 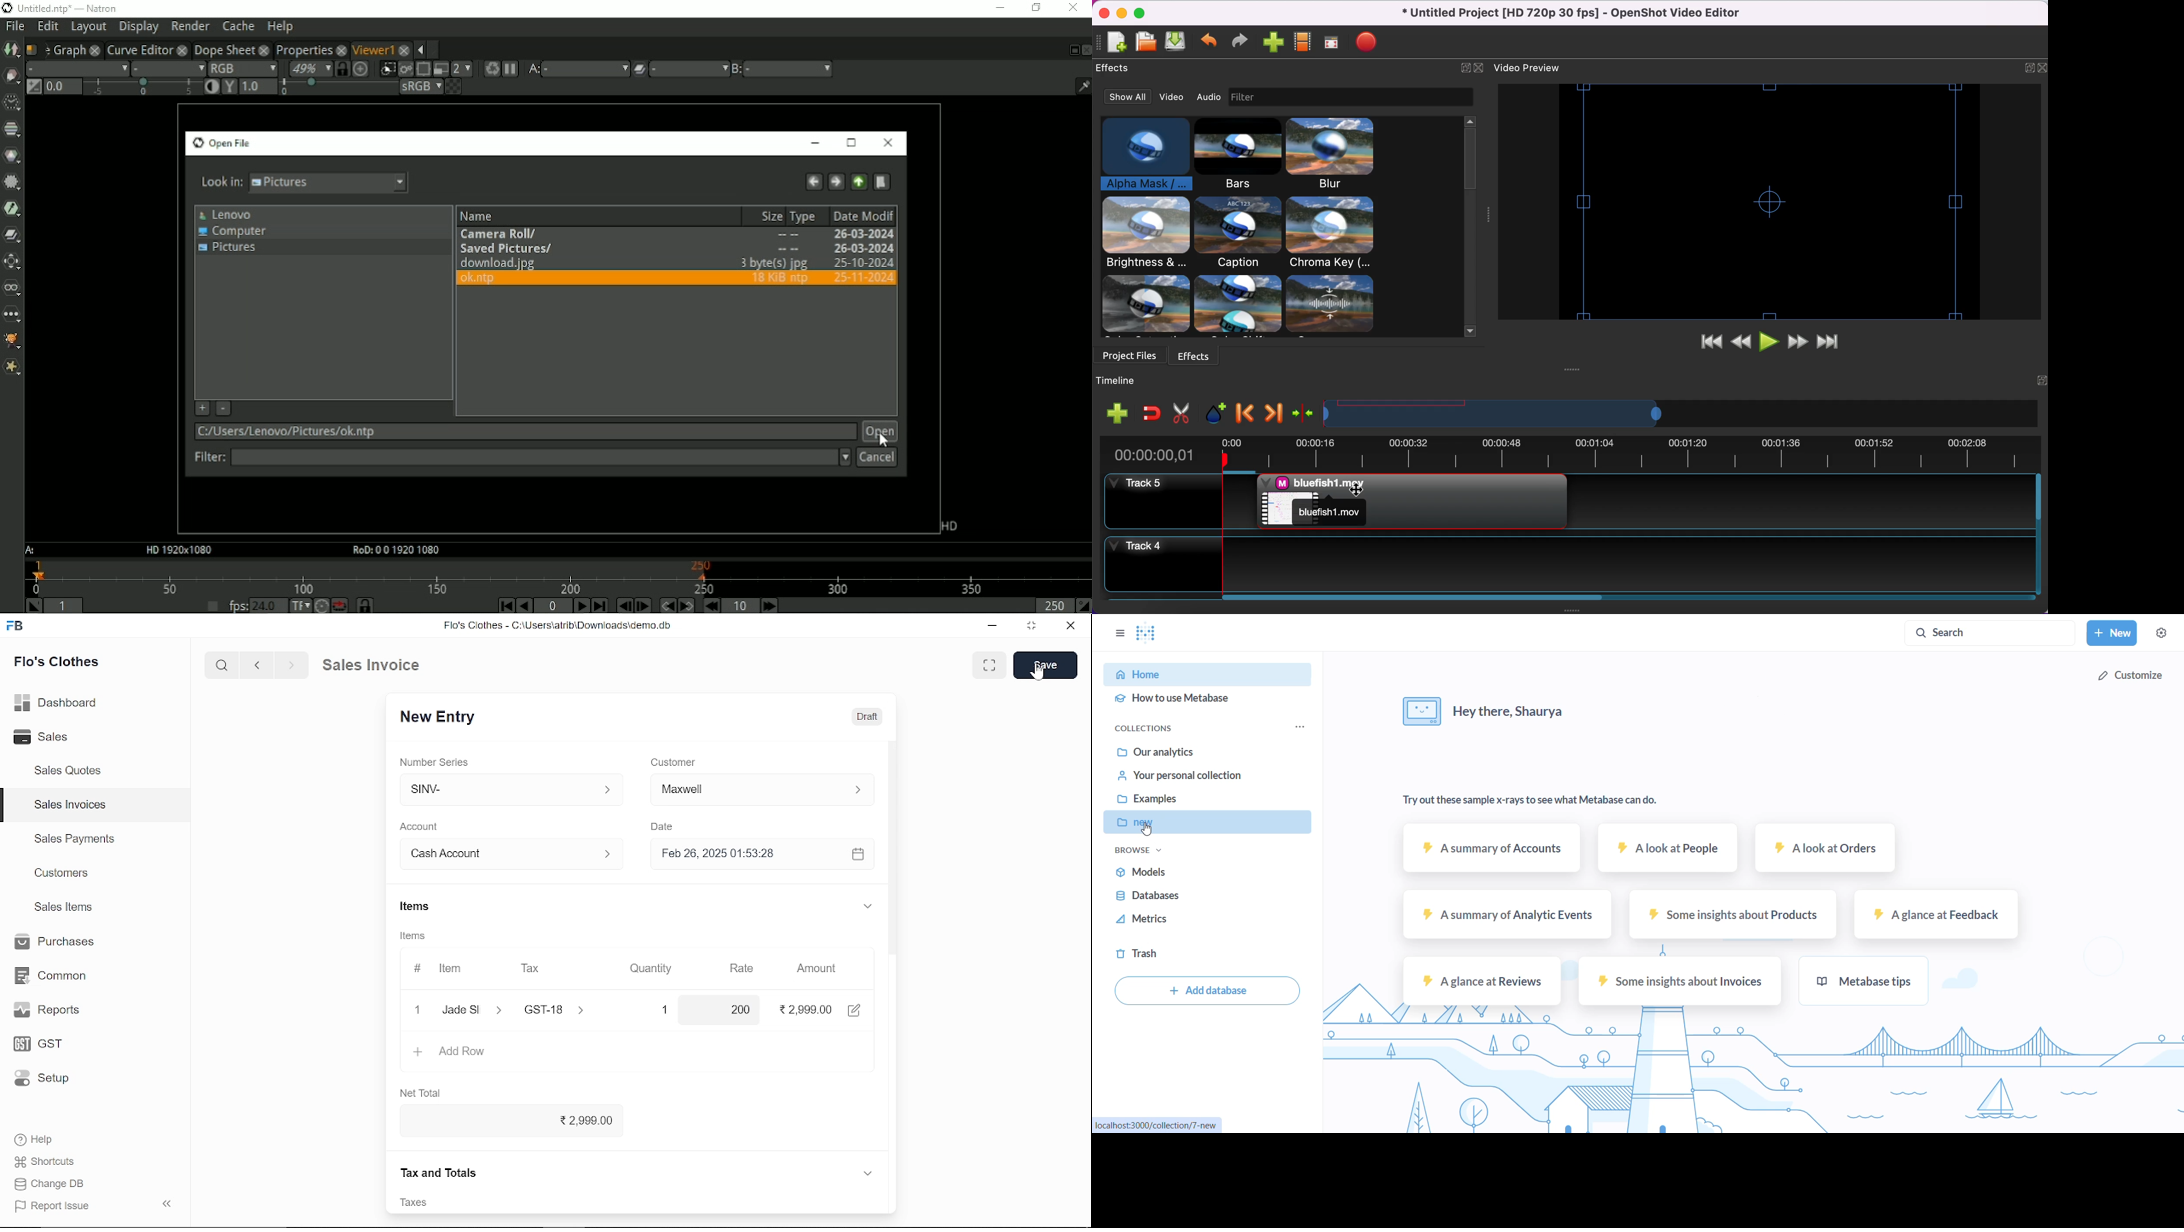 What do you see at coordinates (53, 942) in the screenshot?
I see `Purchases` at bounding box center [53, 942].